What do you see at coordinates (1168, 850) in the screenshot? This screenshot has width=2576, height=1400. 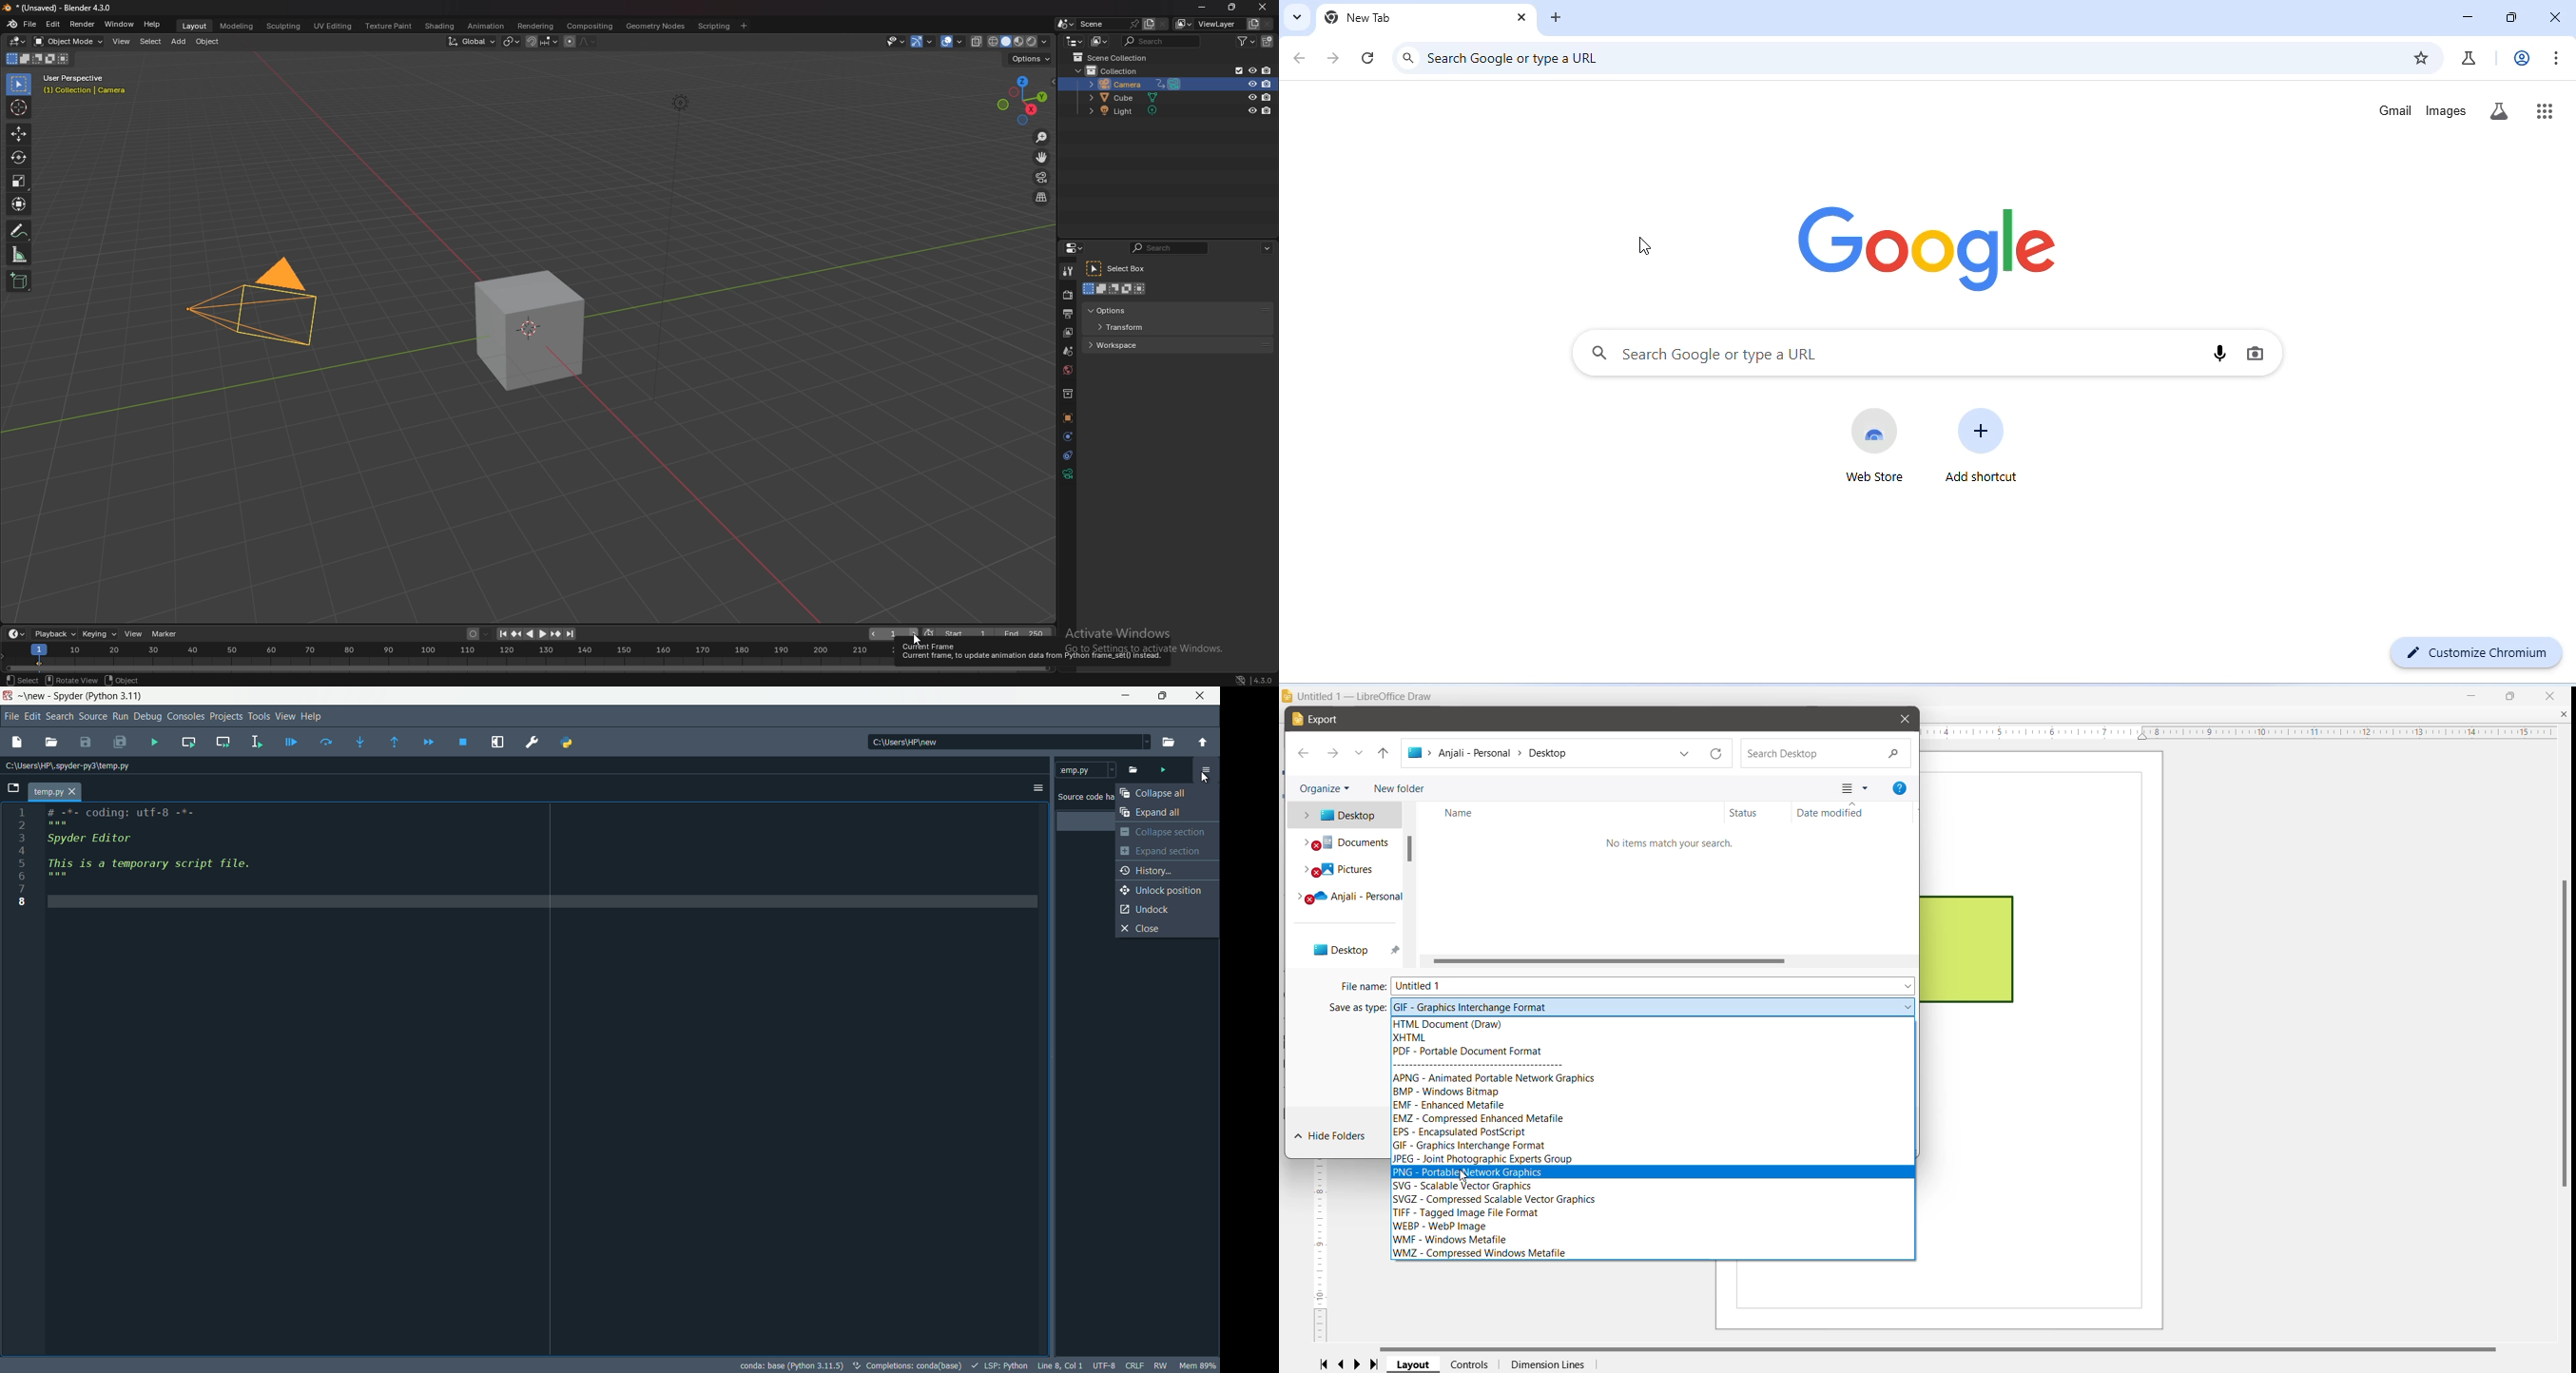 I see `expand section` at bounding box center [1168, 850].